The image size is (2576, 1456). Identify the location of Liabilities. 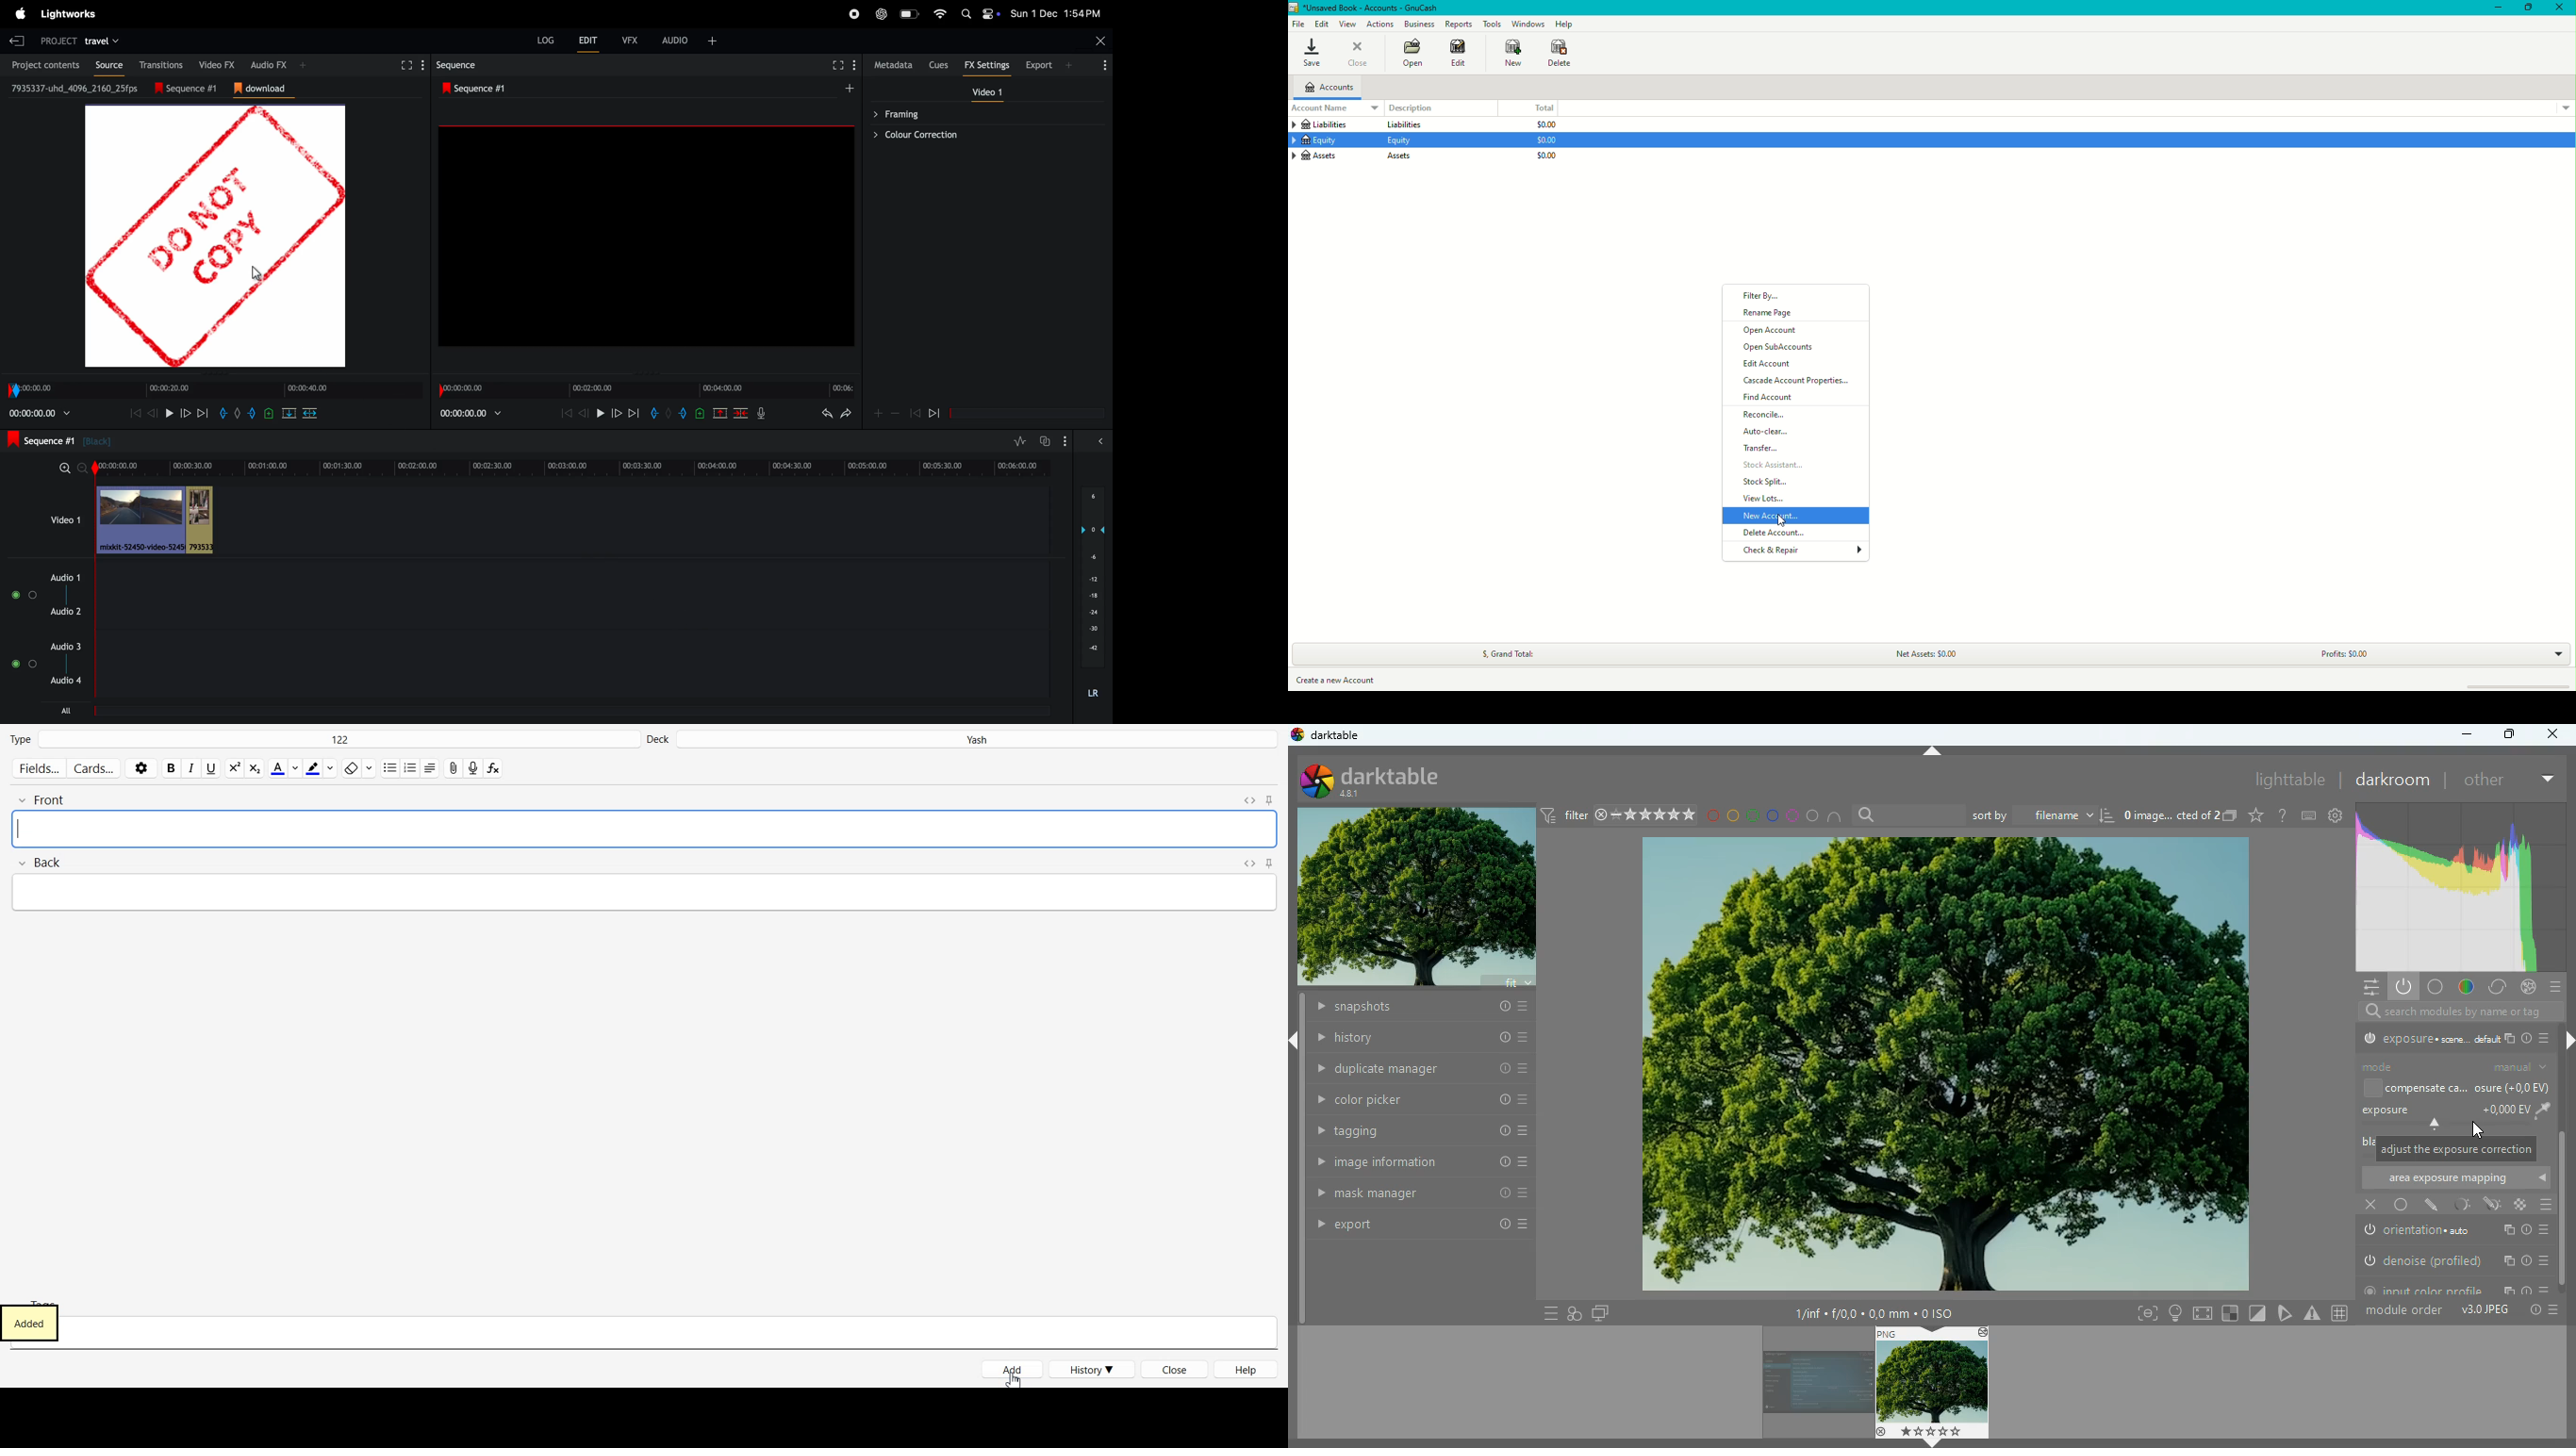
(1327, 125).